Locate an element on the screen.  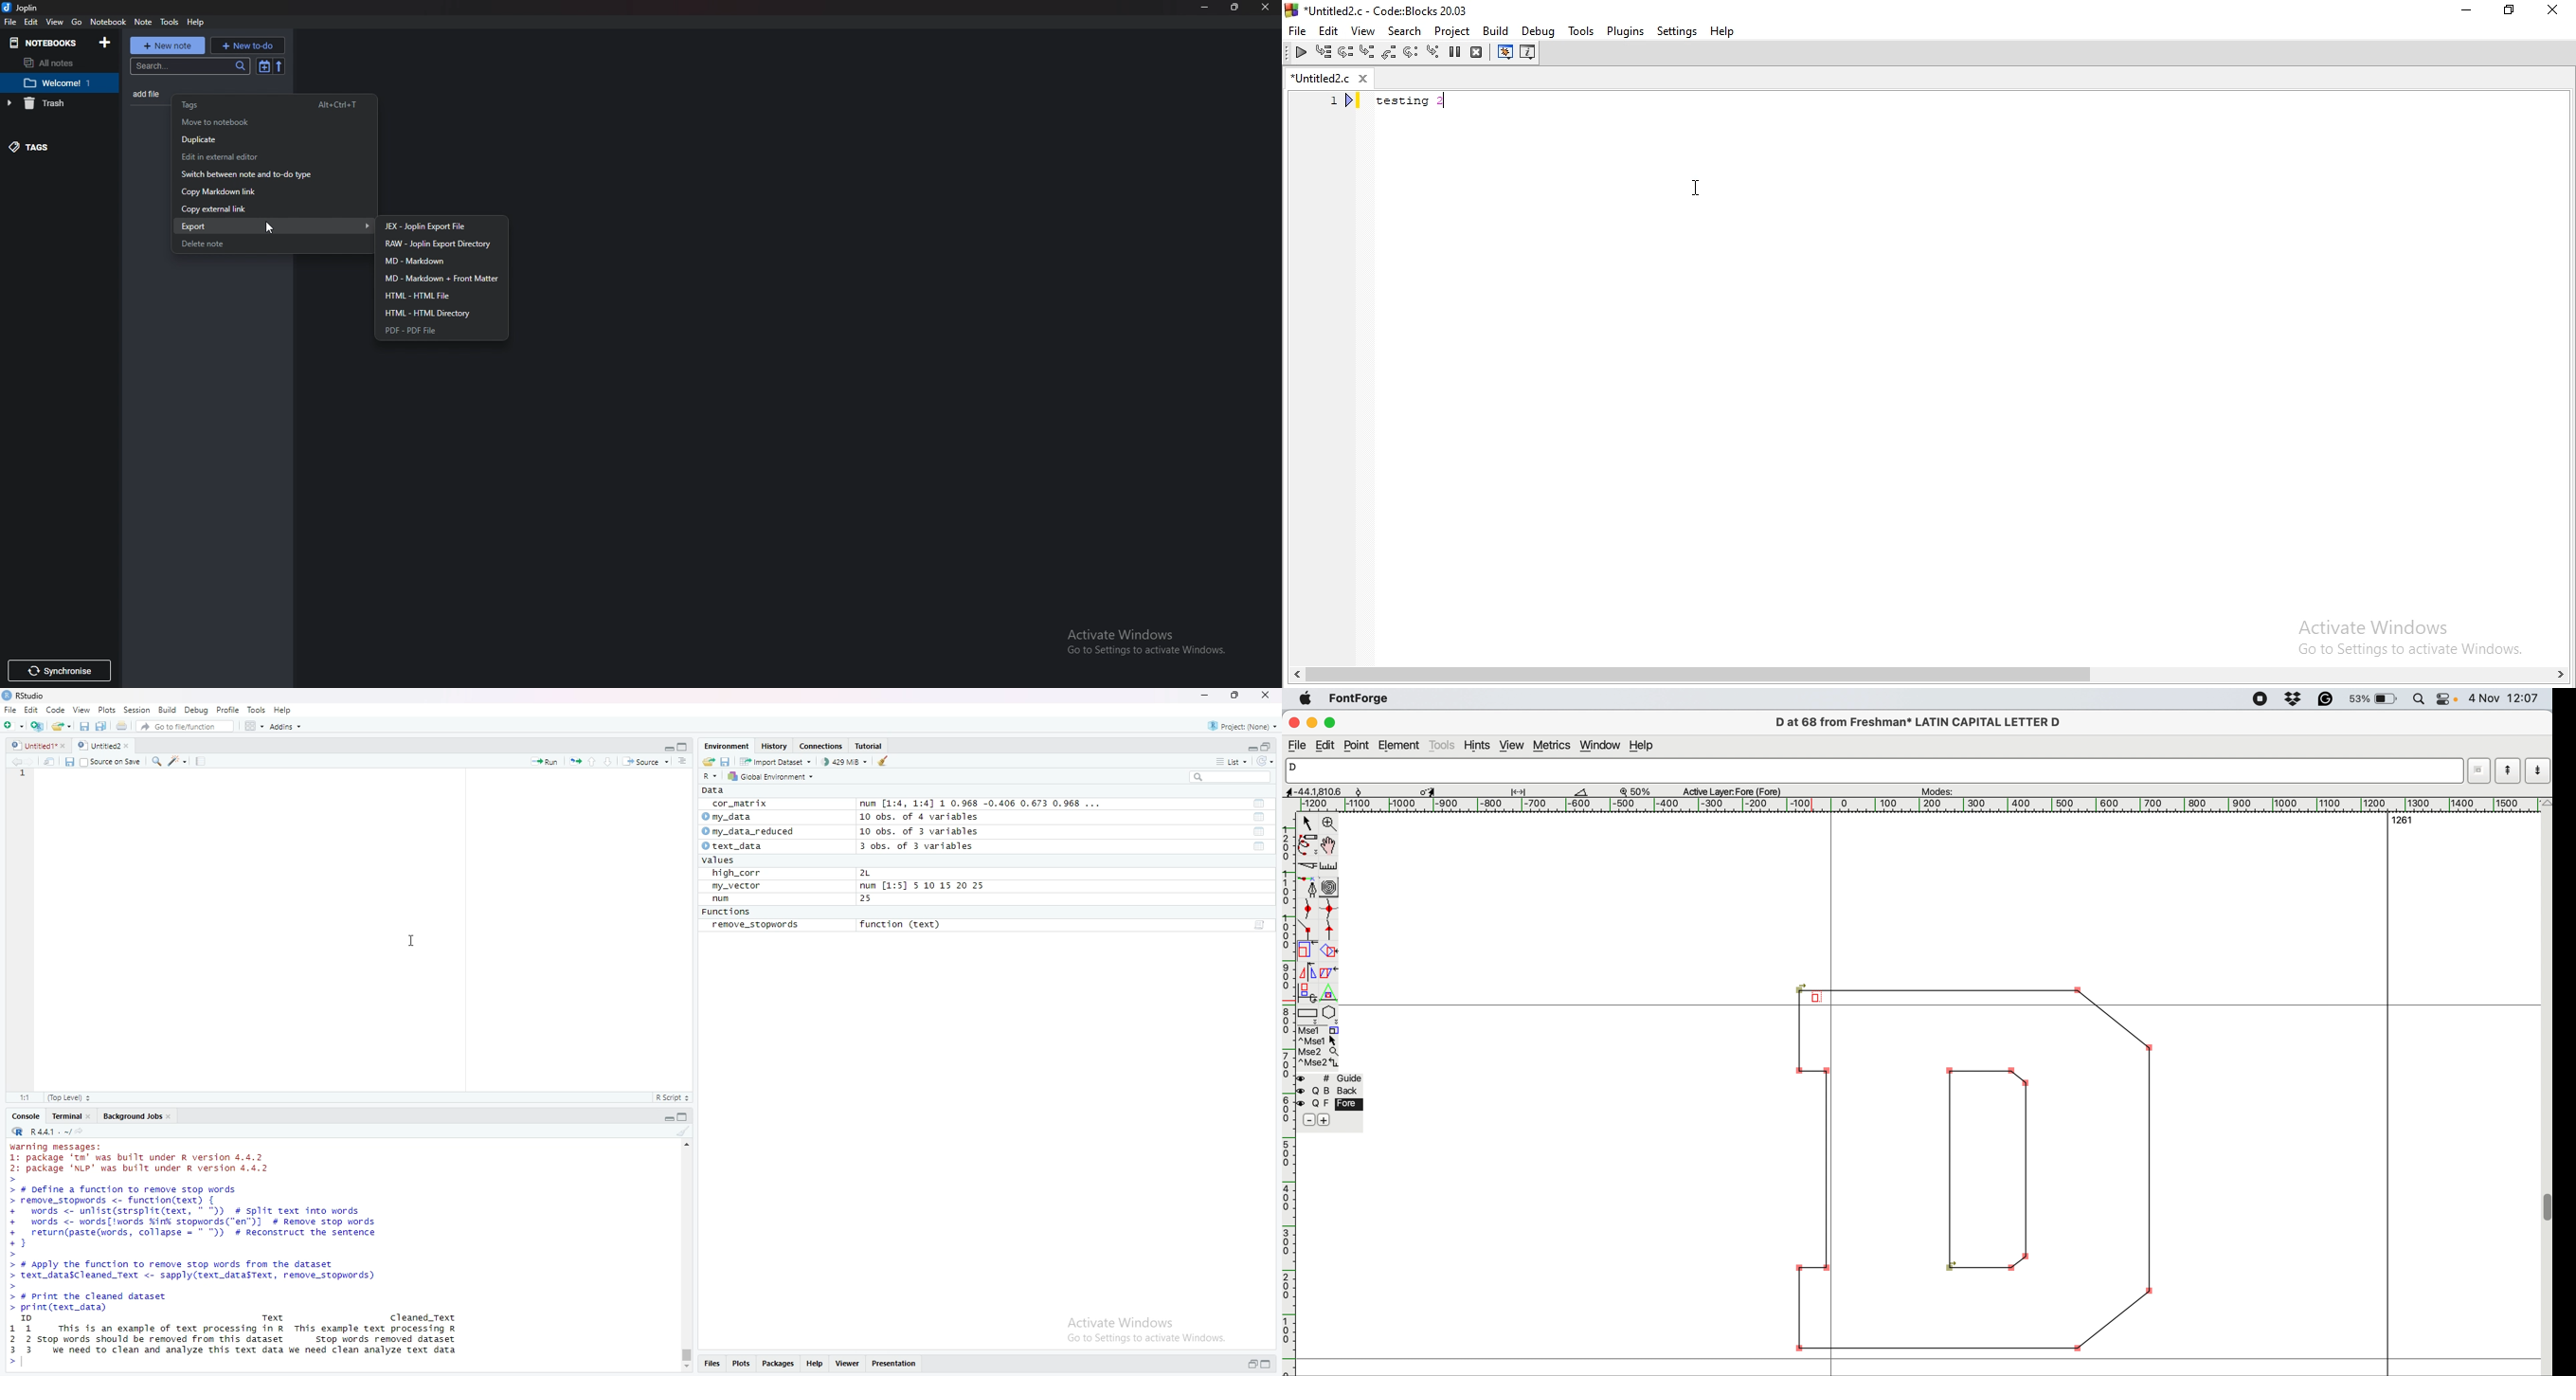
H T M L directory is located at coordinates (440, 313).